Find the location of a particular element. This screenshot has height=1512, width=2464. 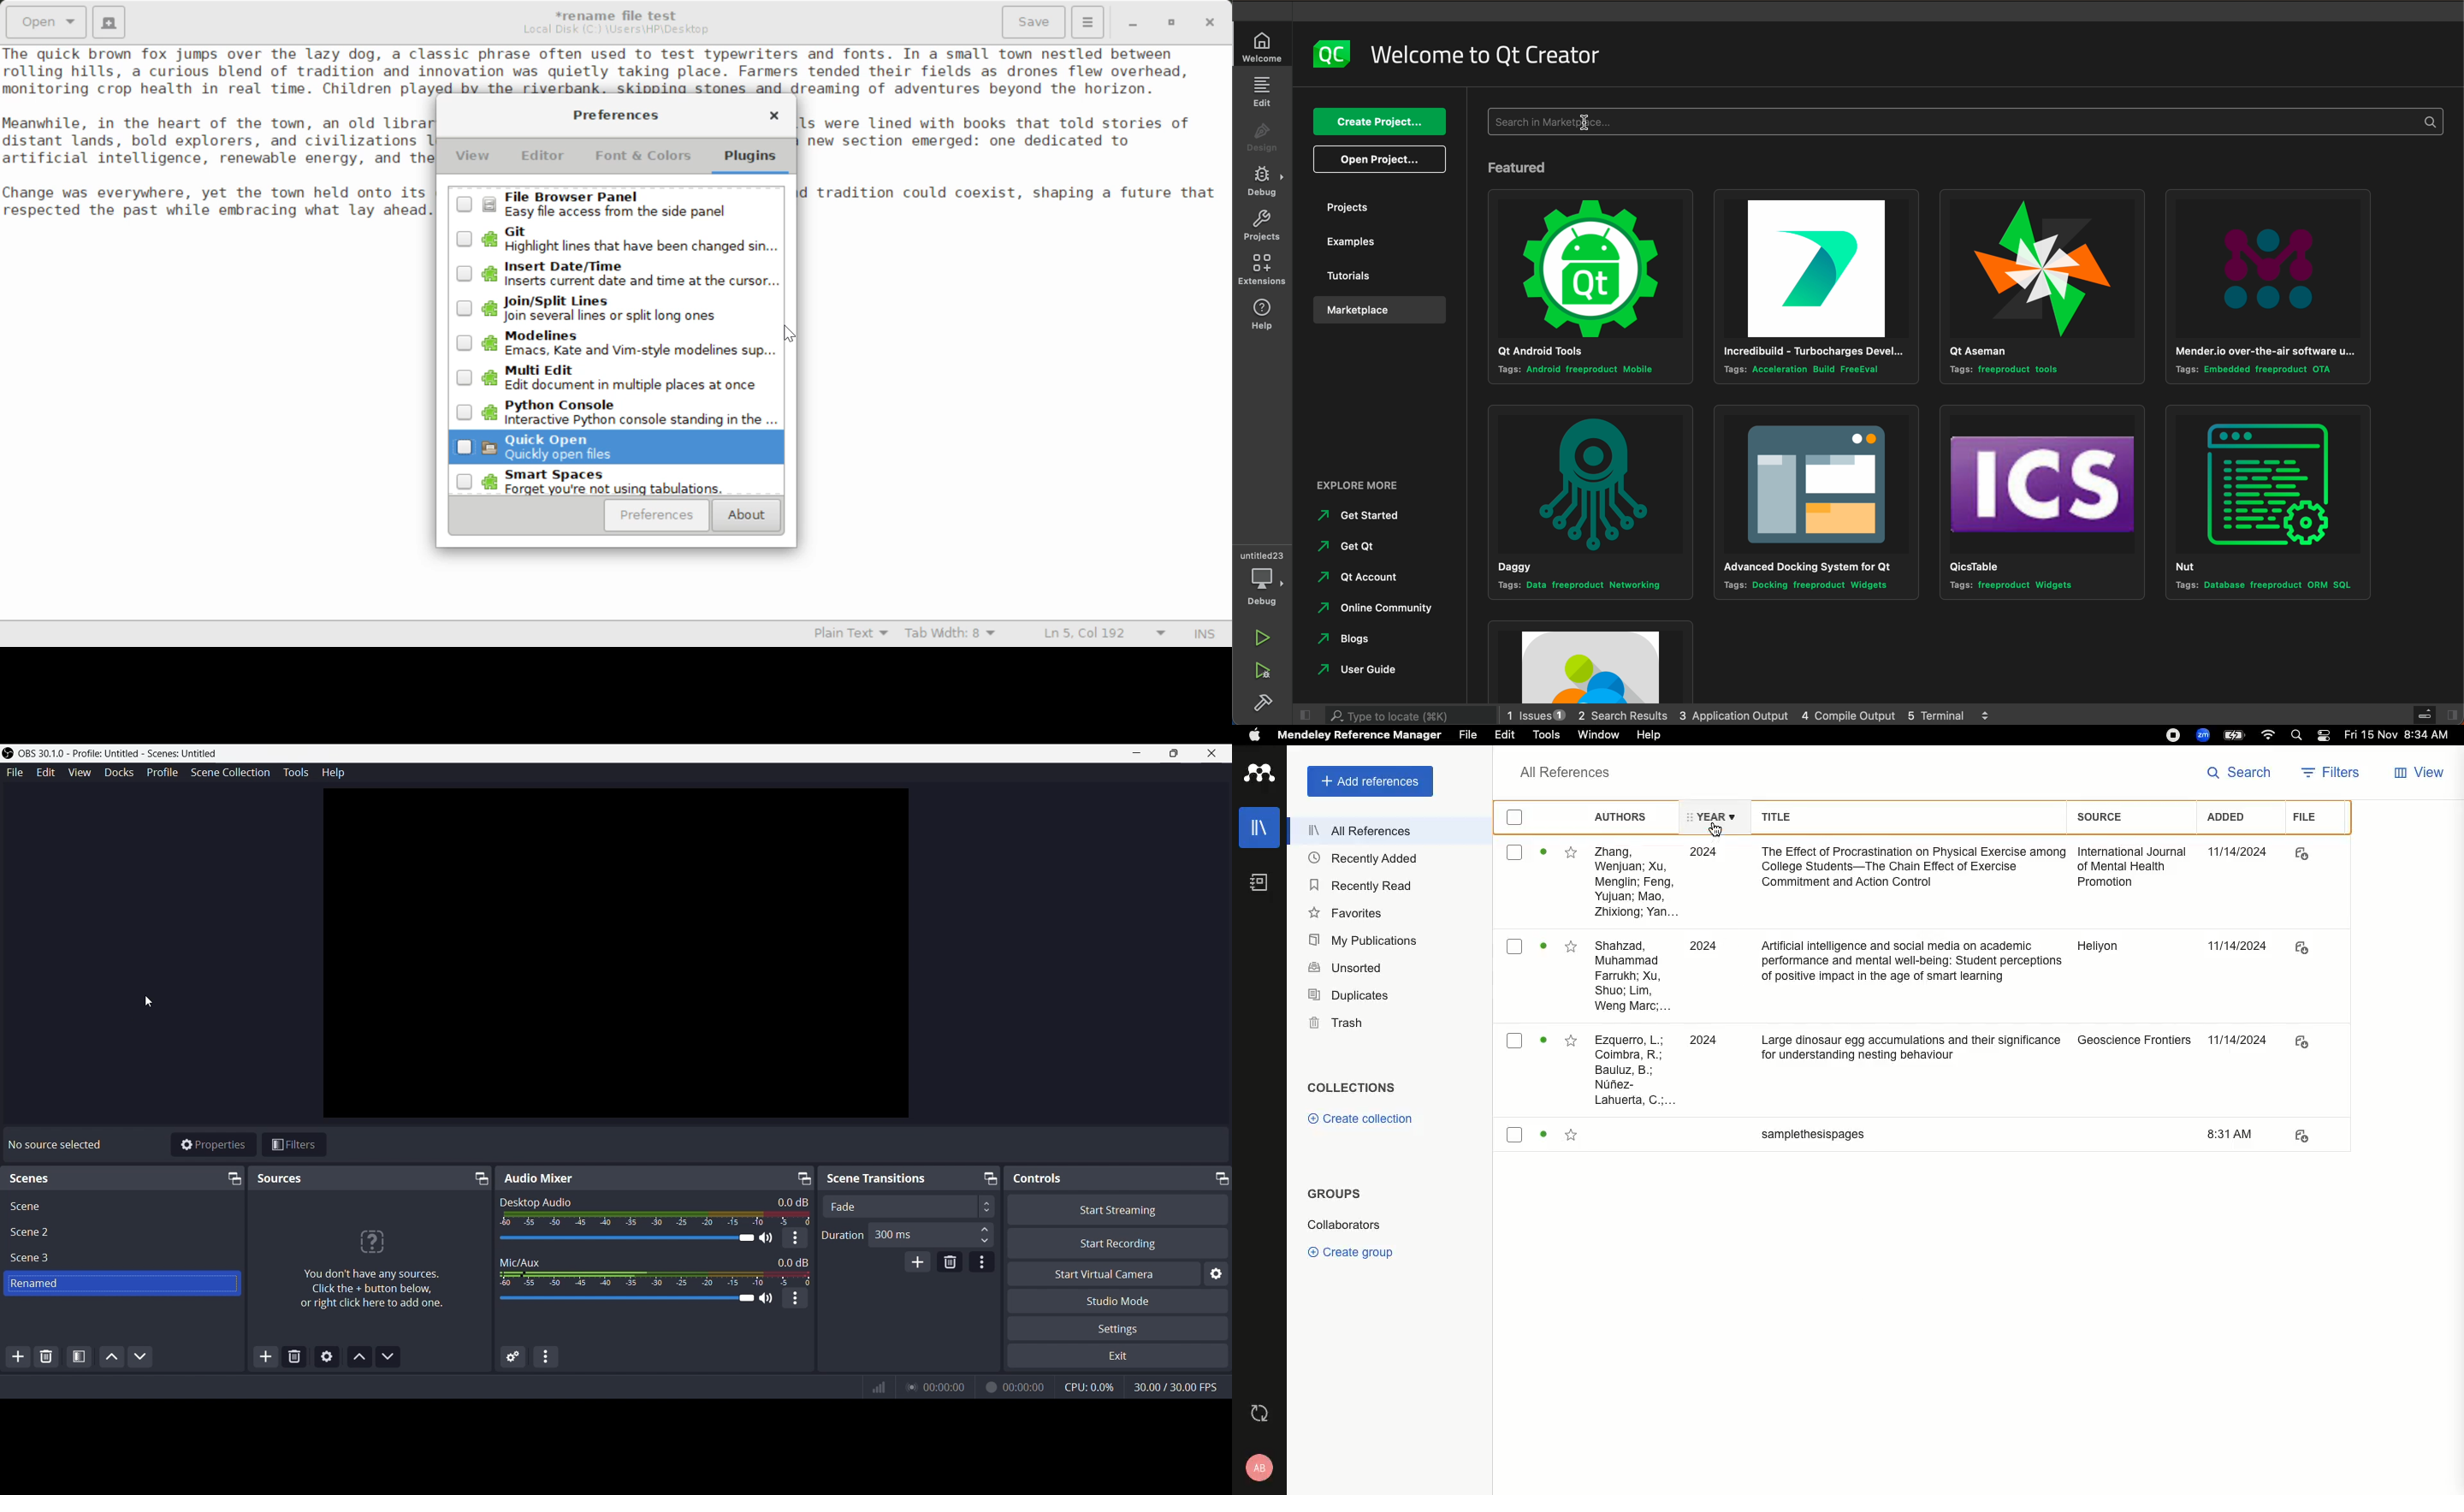

 is located at coordinates (1815, 501).